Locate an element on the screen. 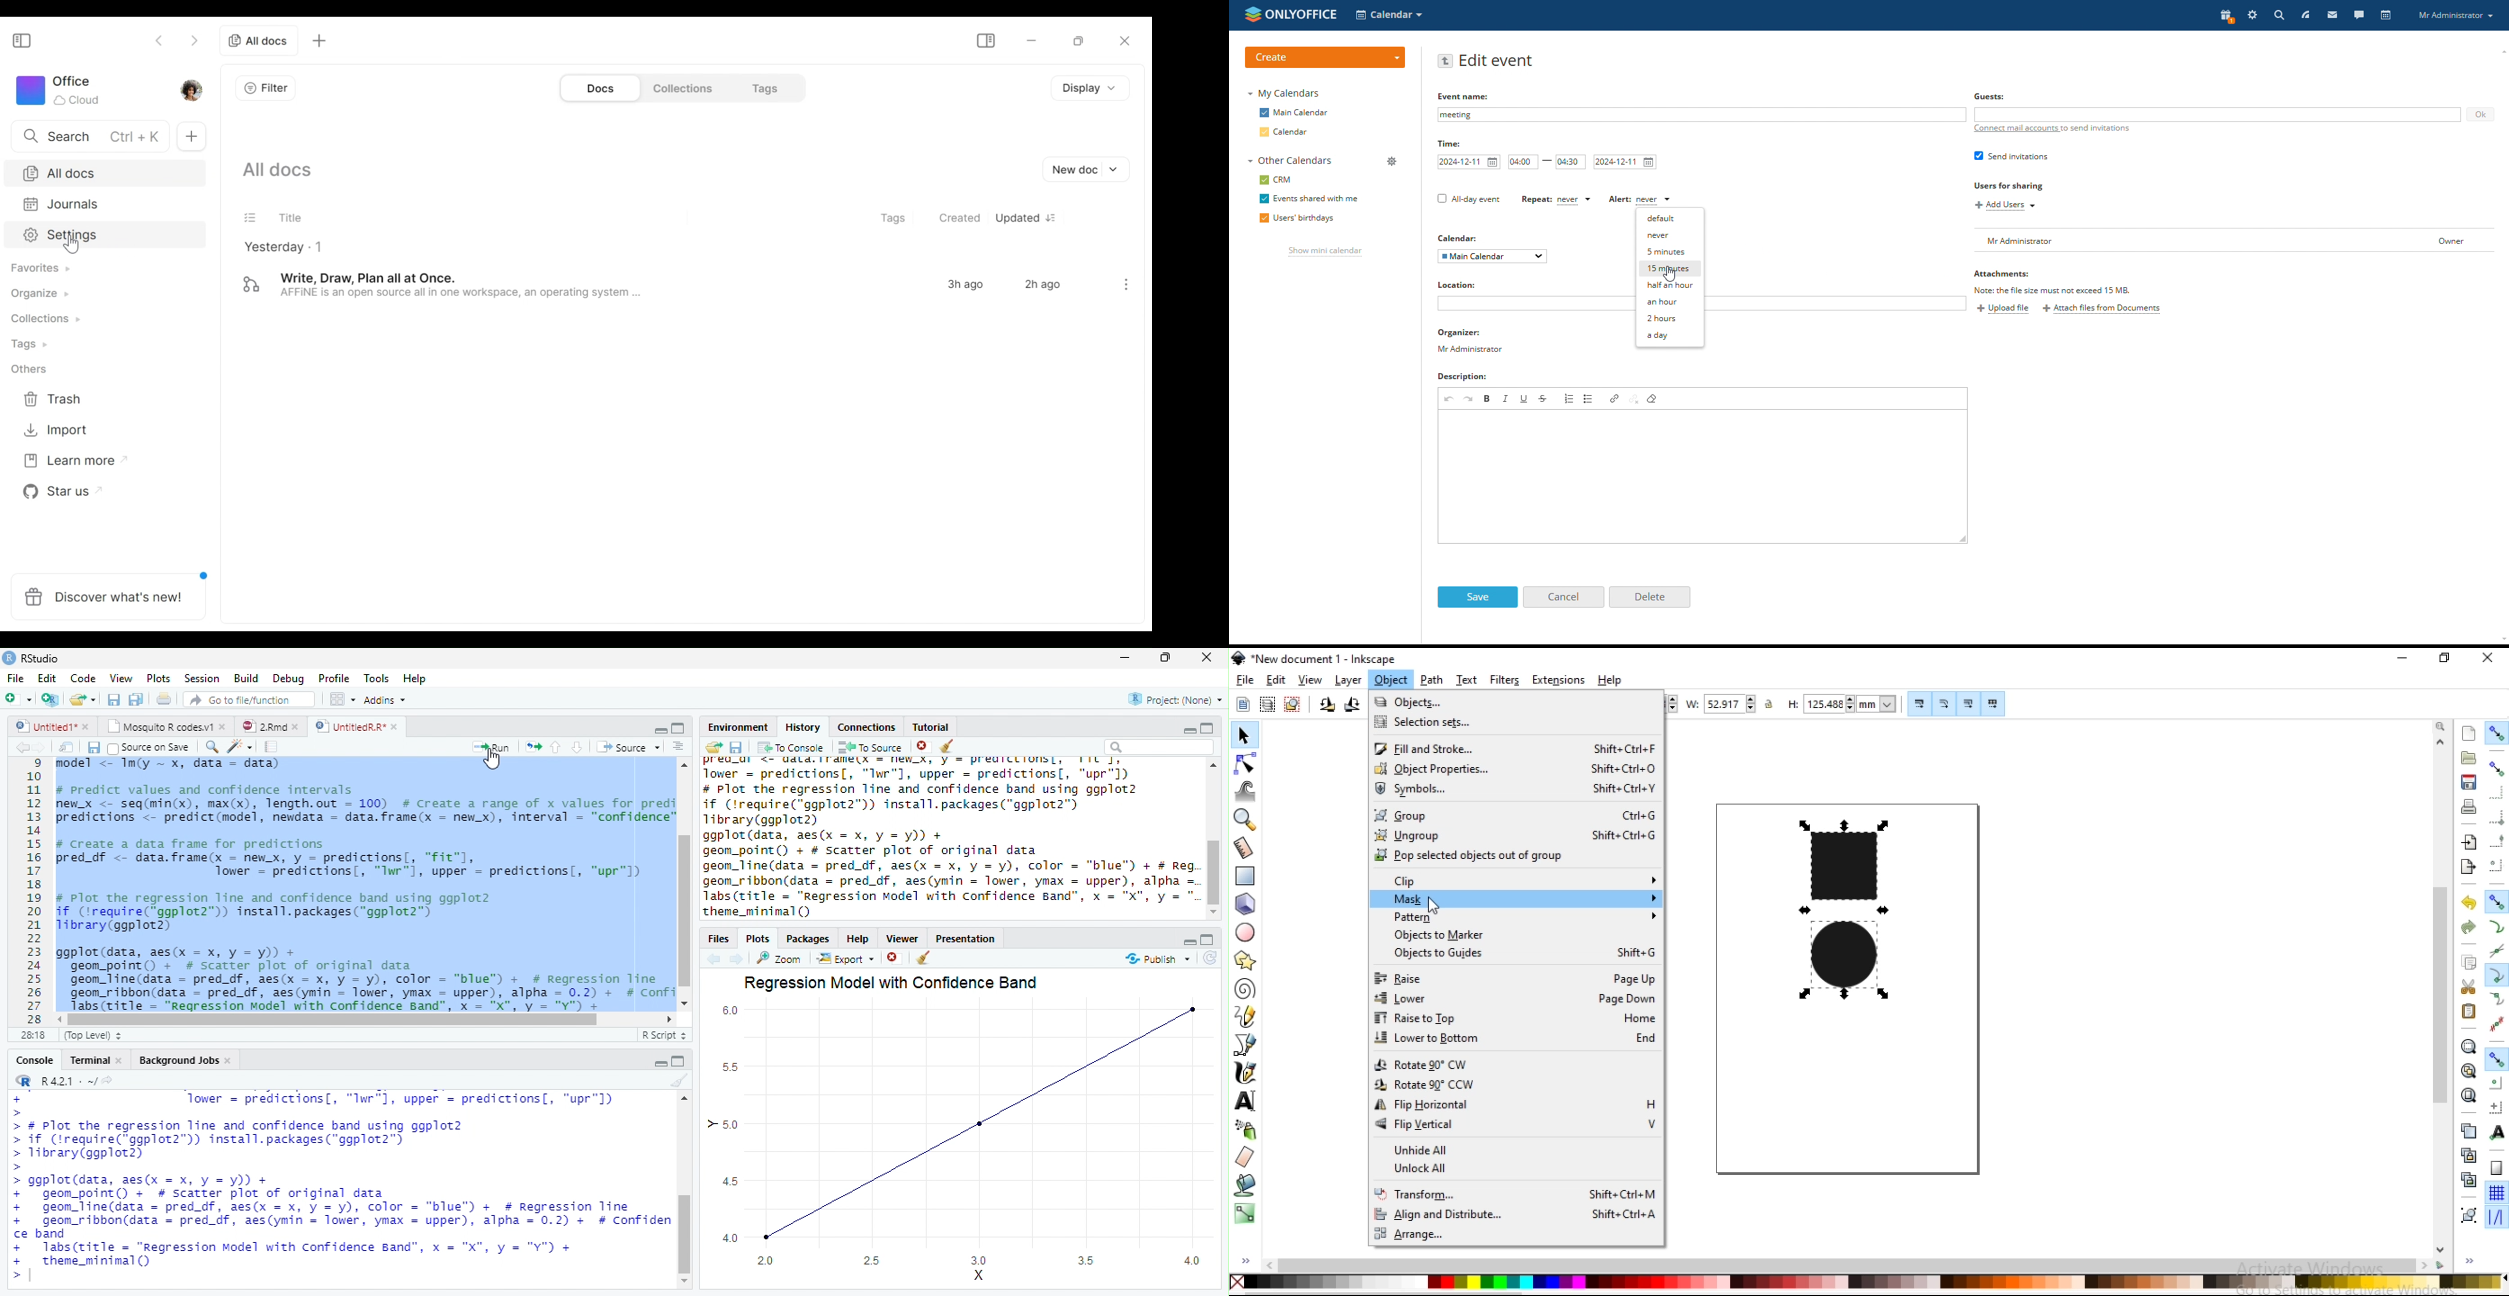 This screenshot has height=1316, width=2520. feed is located at coordinates (2307, 14).